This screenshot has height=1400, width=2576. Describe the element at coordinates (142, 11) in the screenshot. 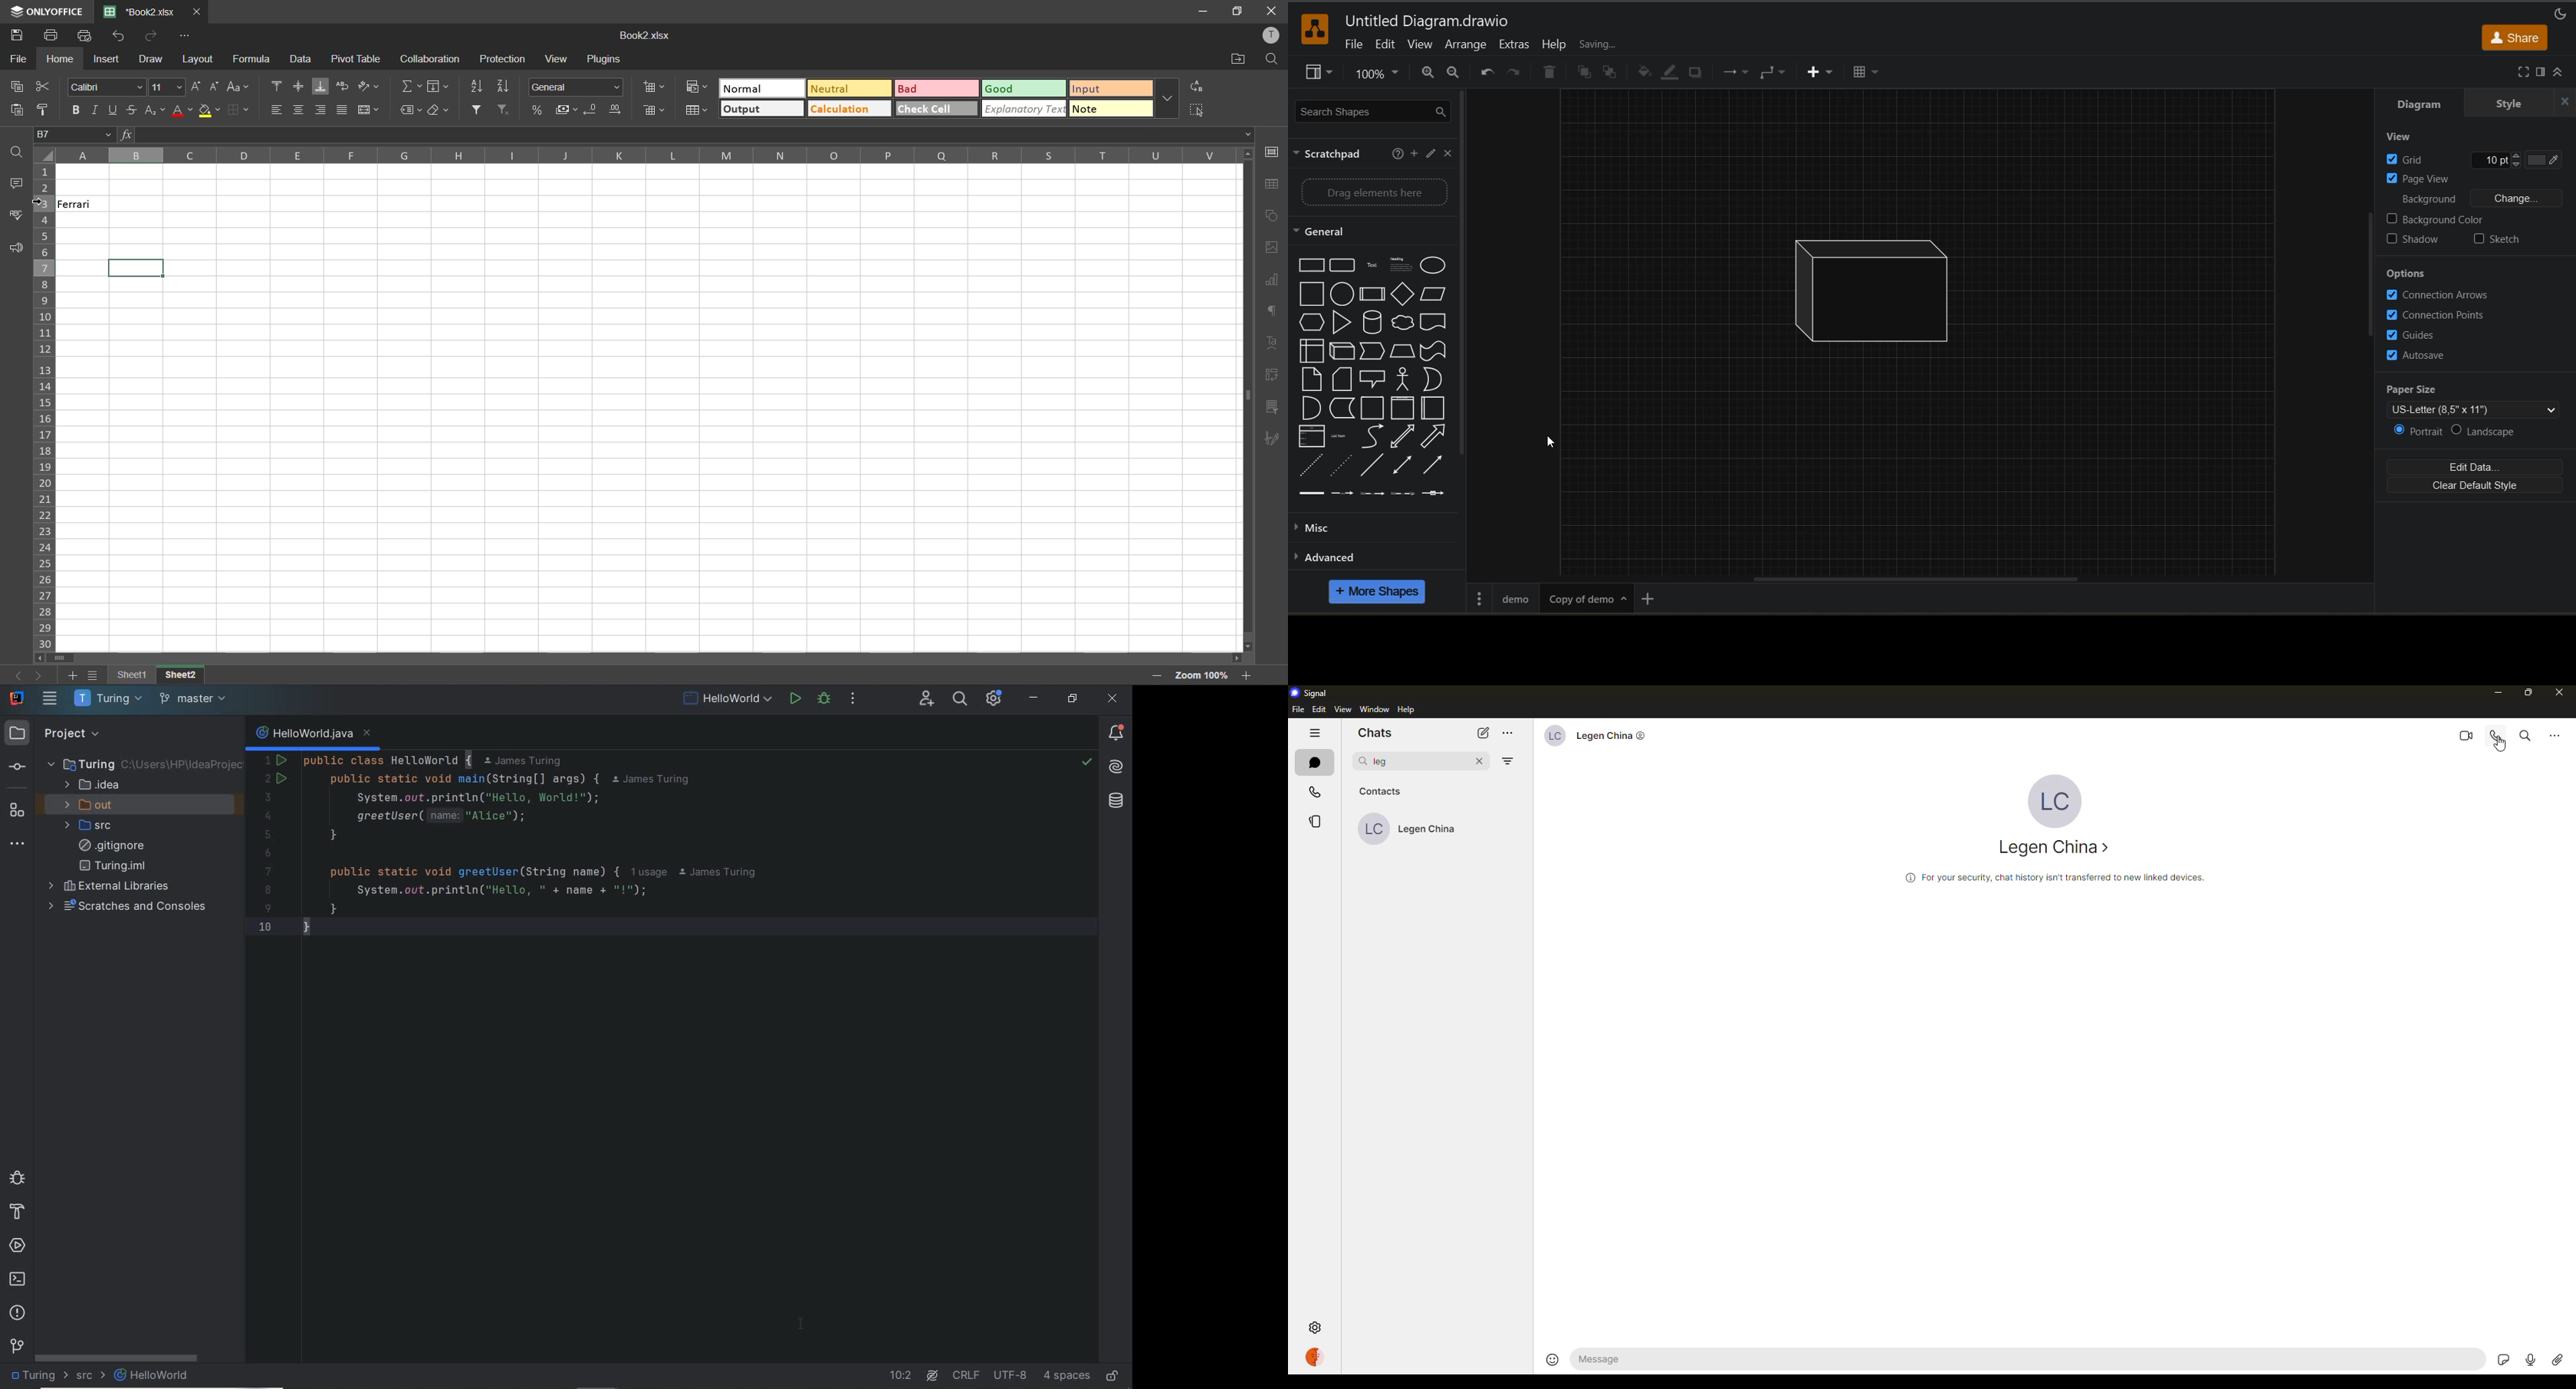

I see `file name` at that location.